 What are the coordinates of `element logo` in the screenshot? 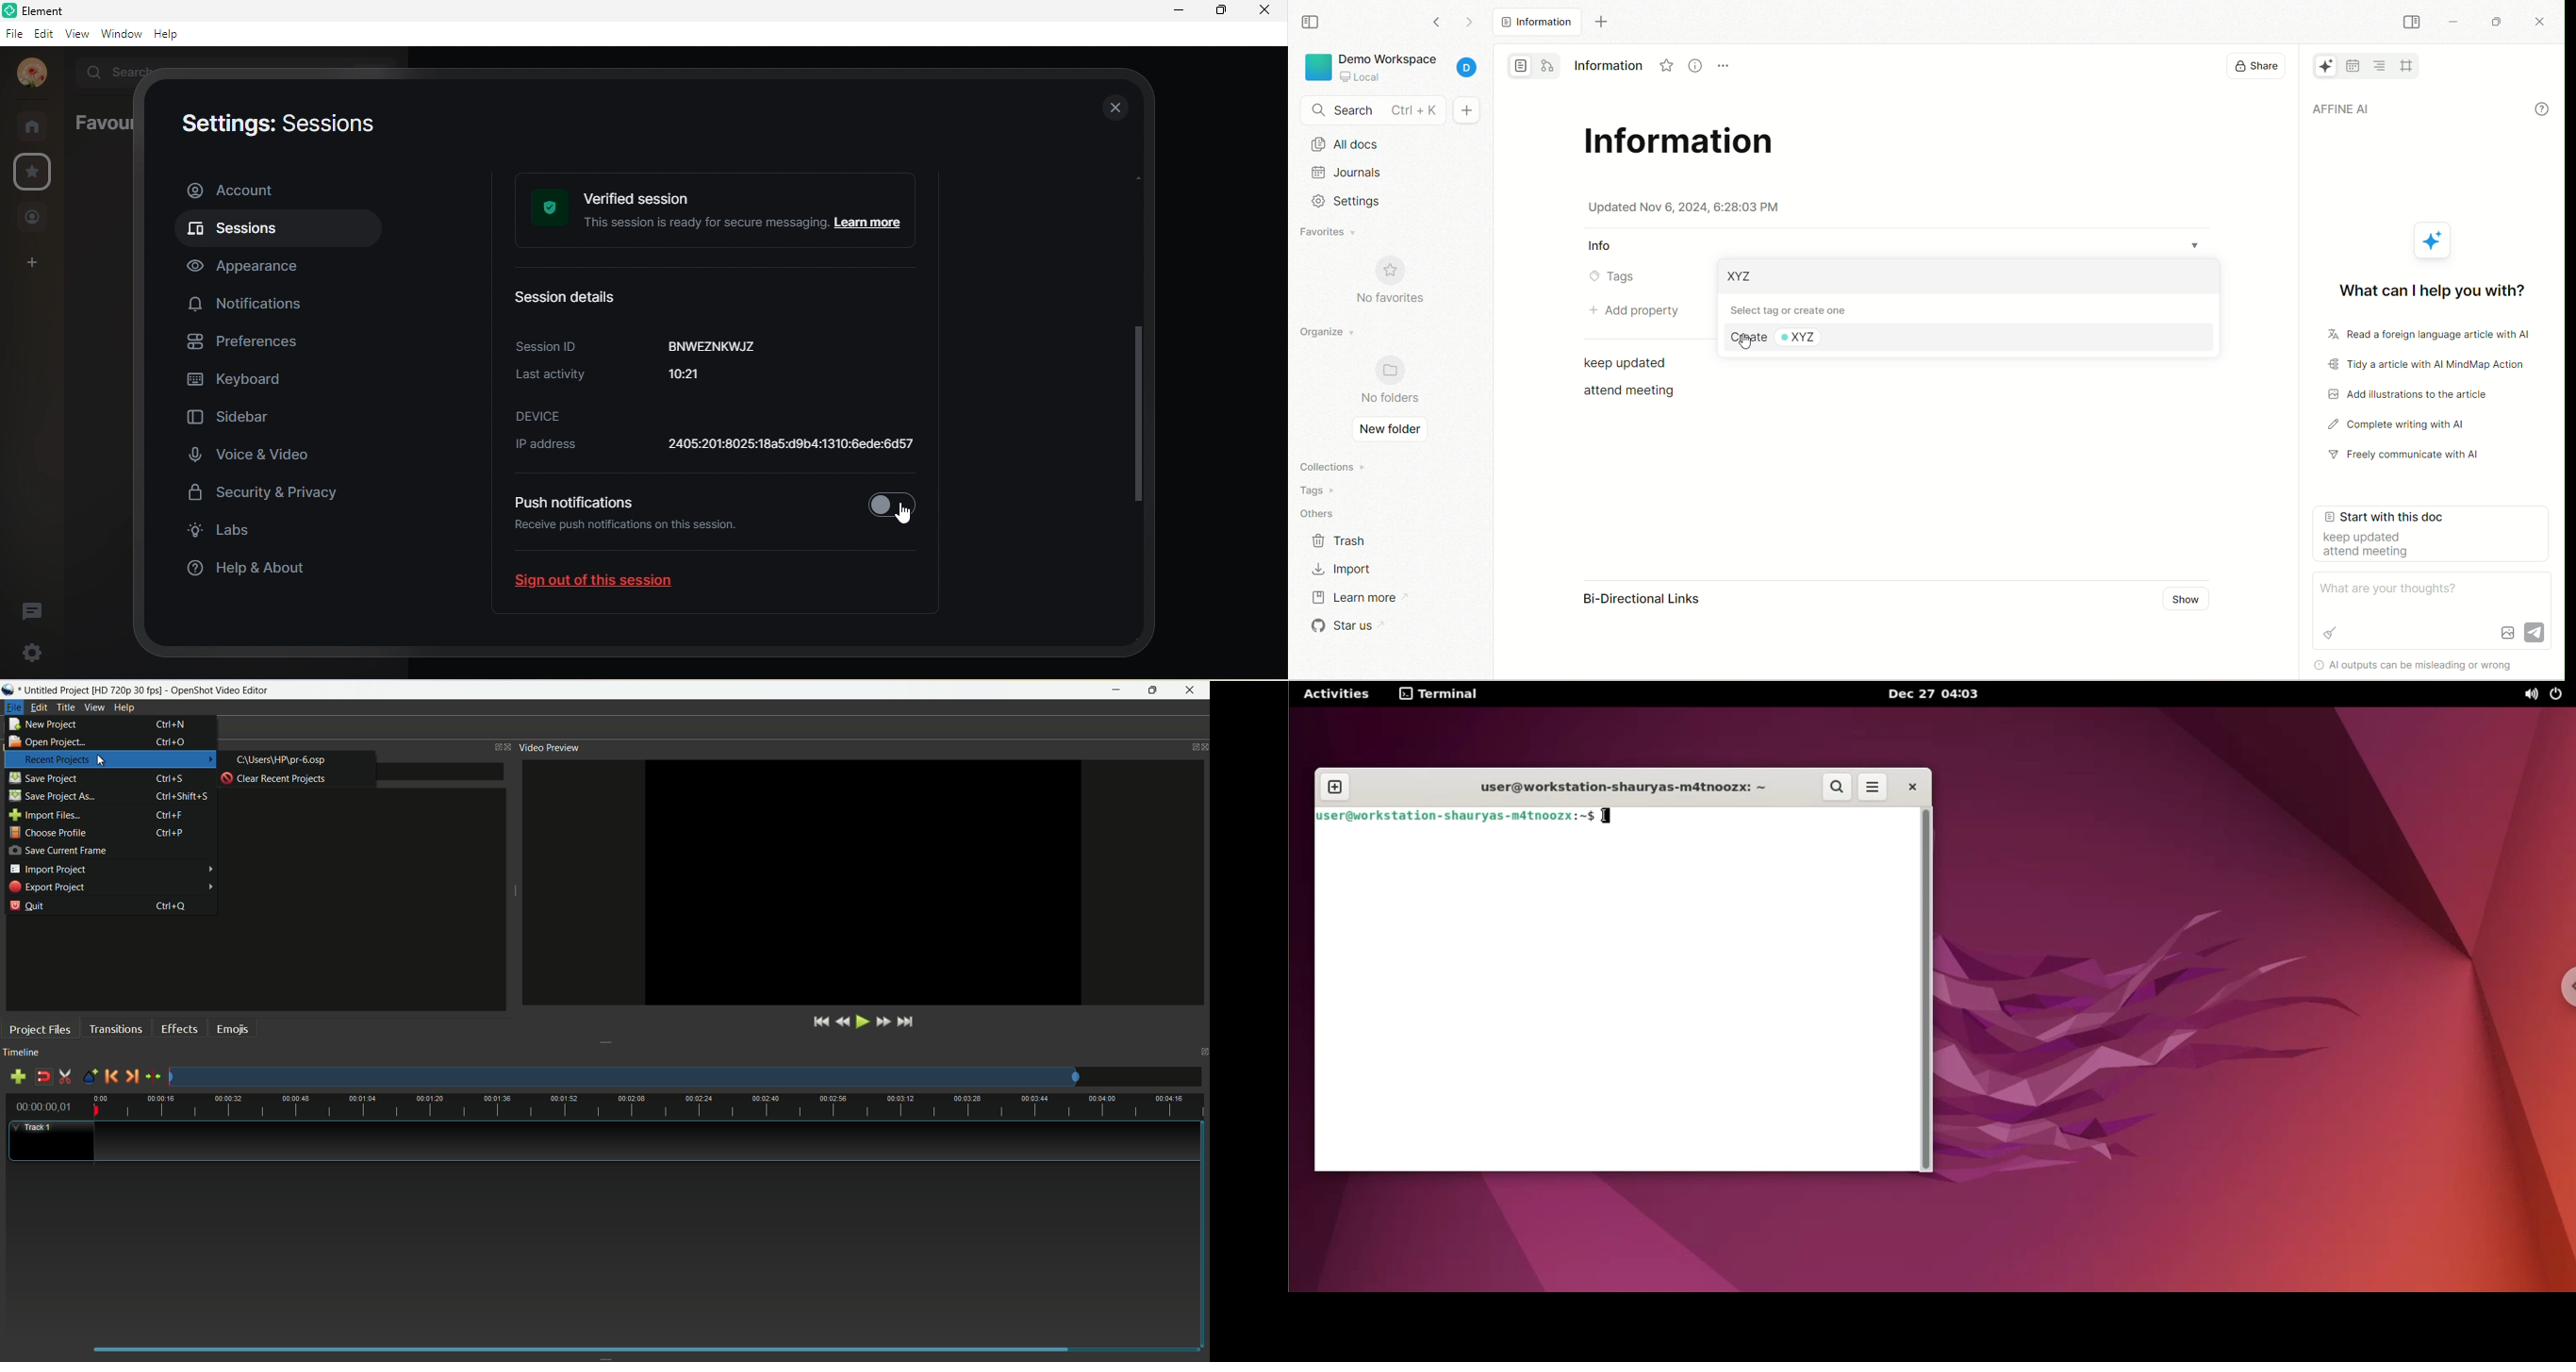 It's located at (9, 10).